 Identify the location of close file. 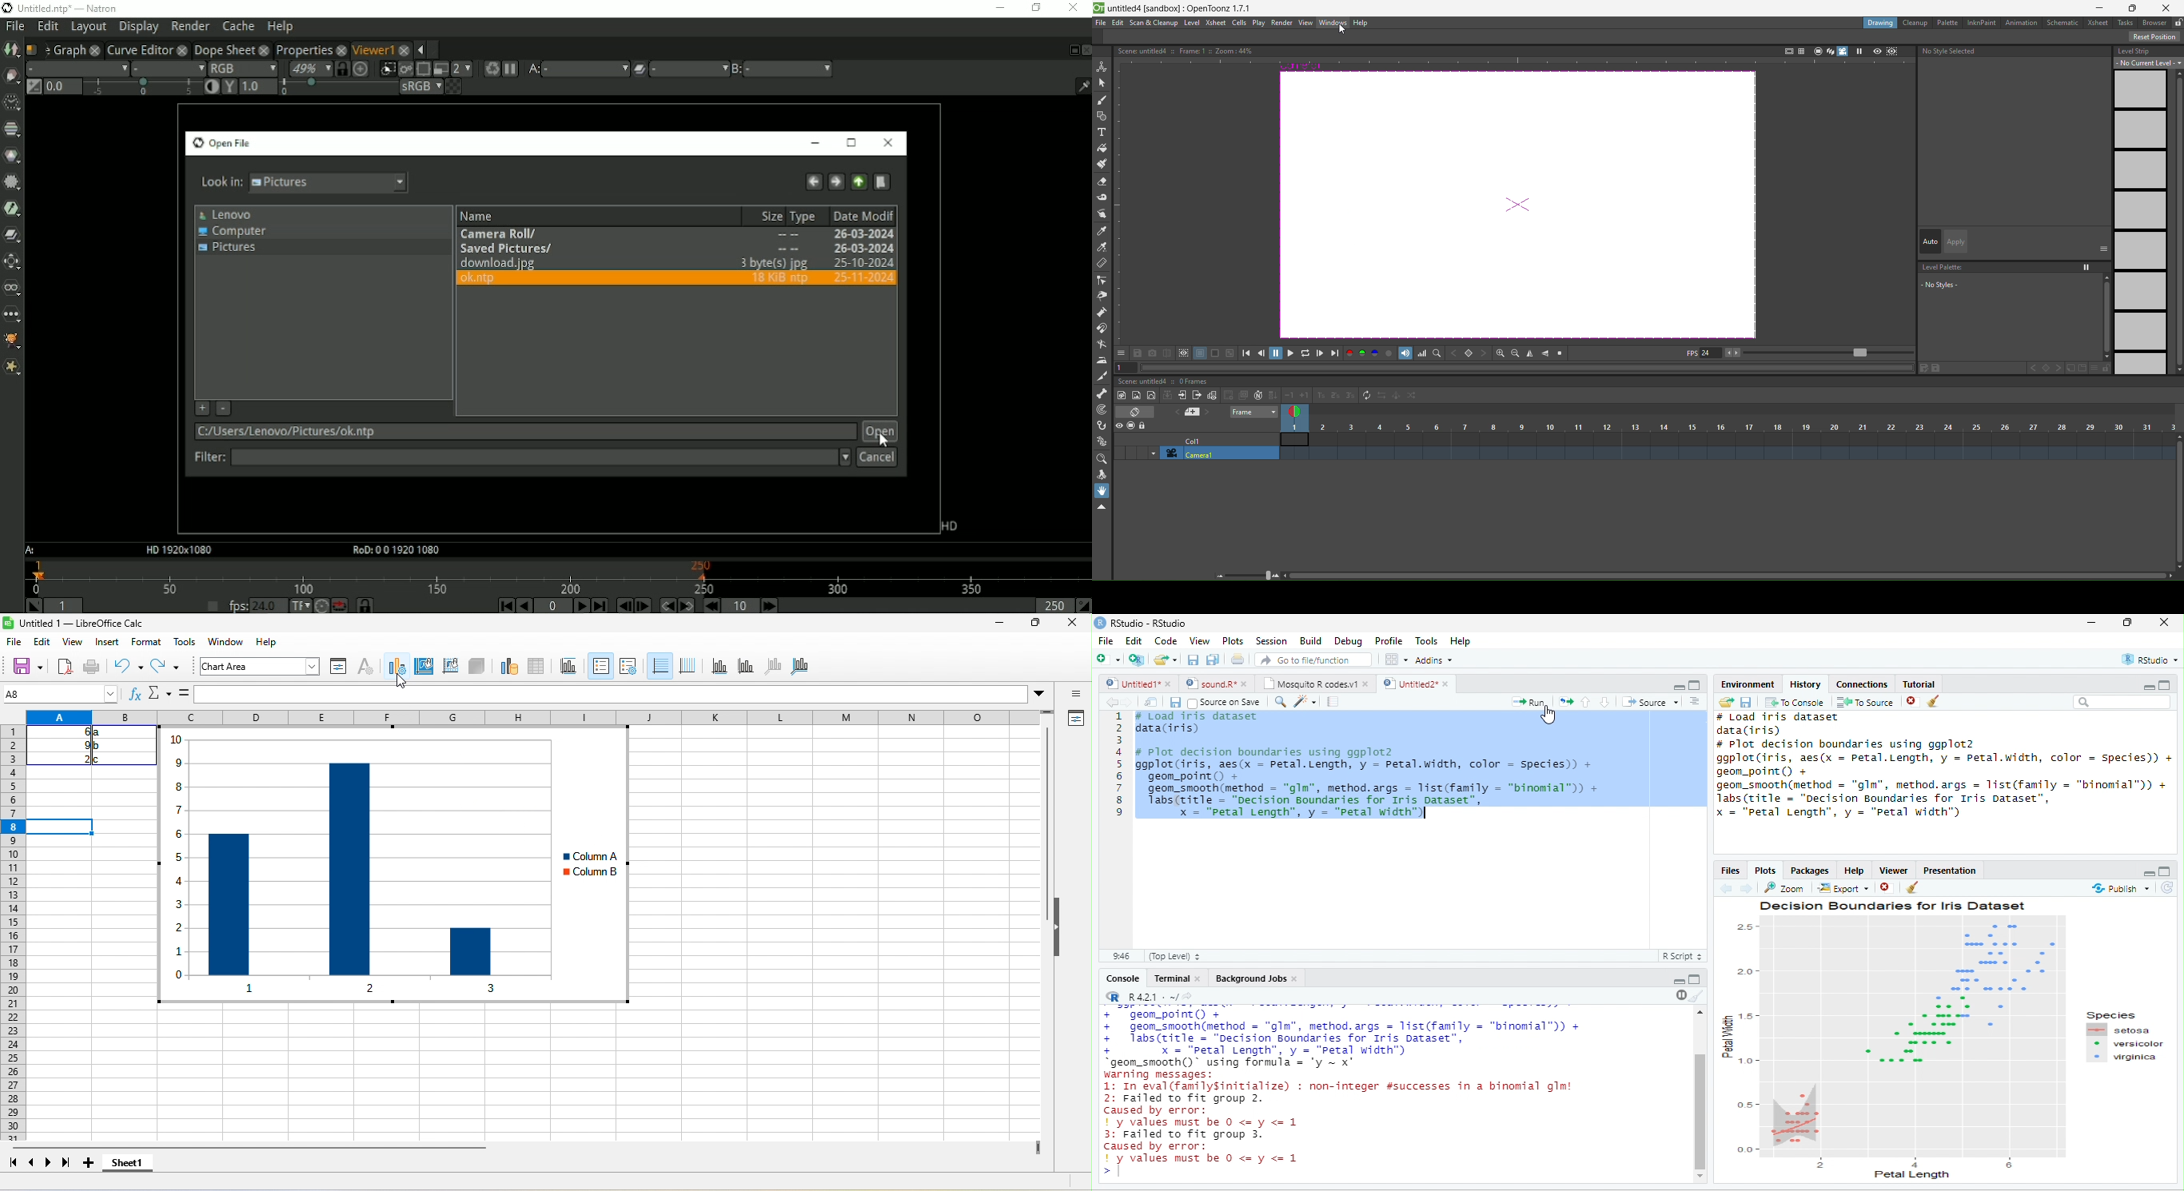
(1913, 702).